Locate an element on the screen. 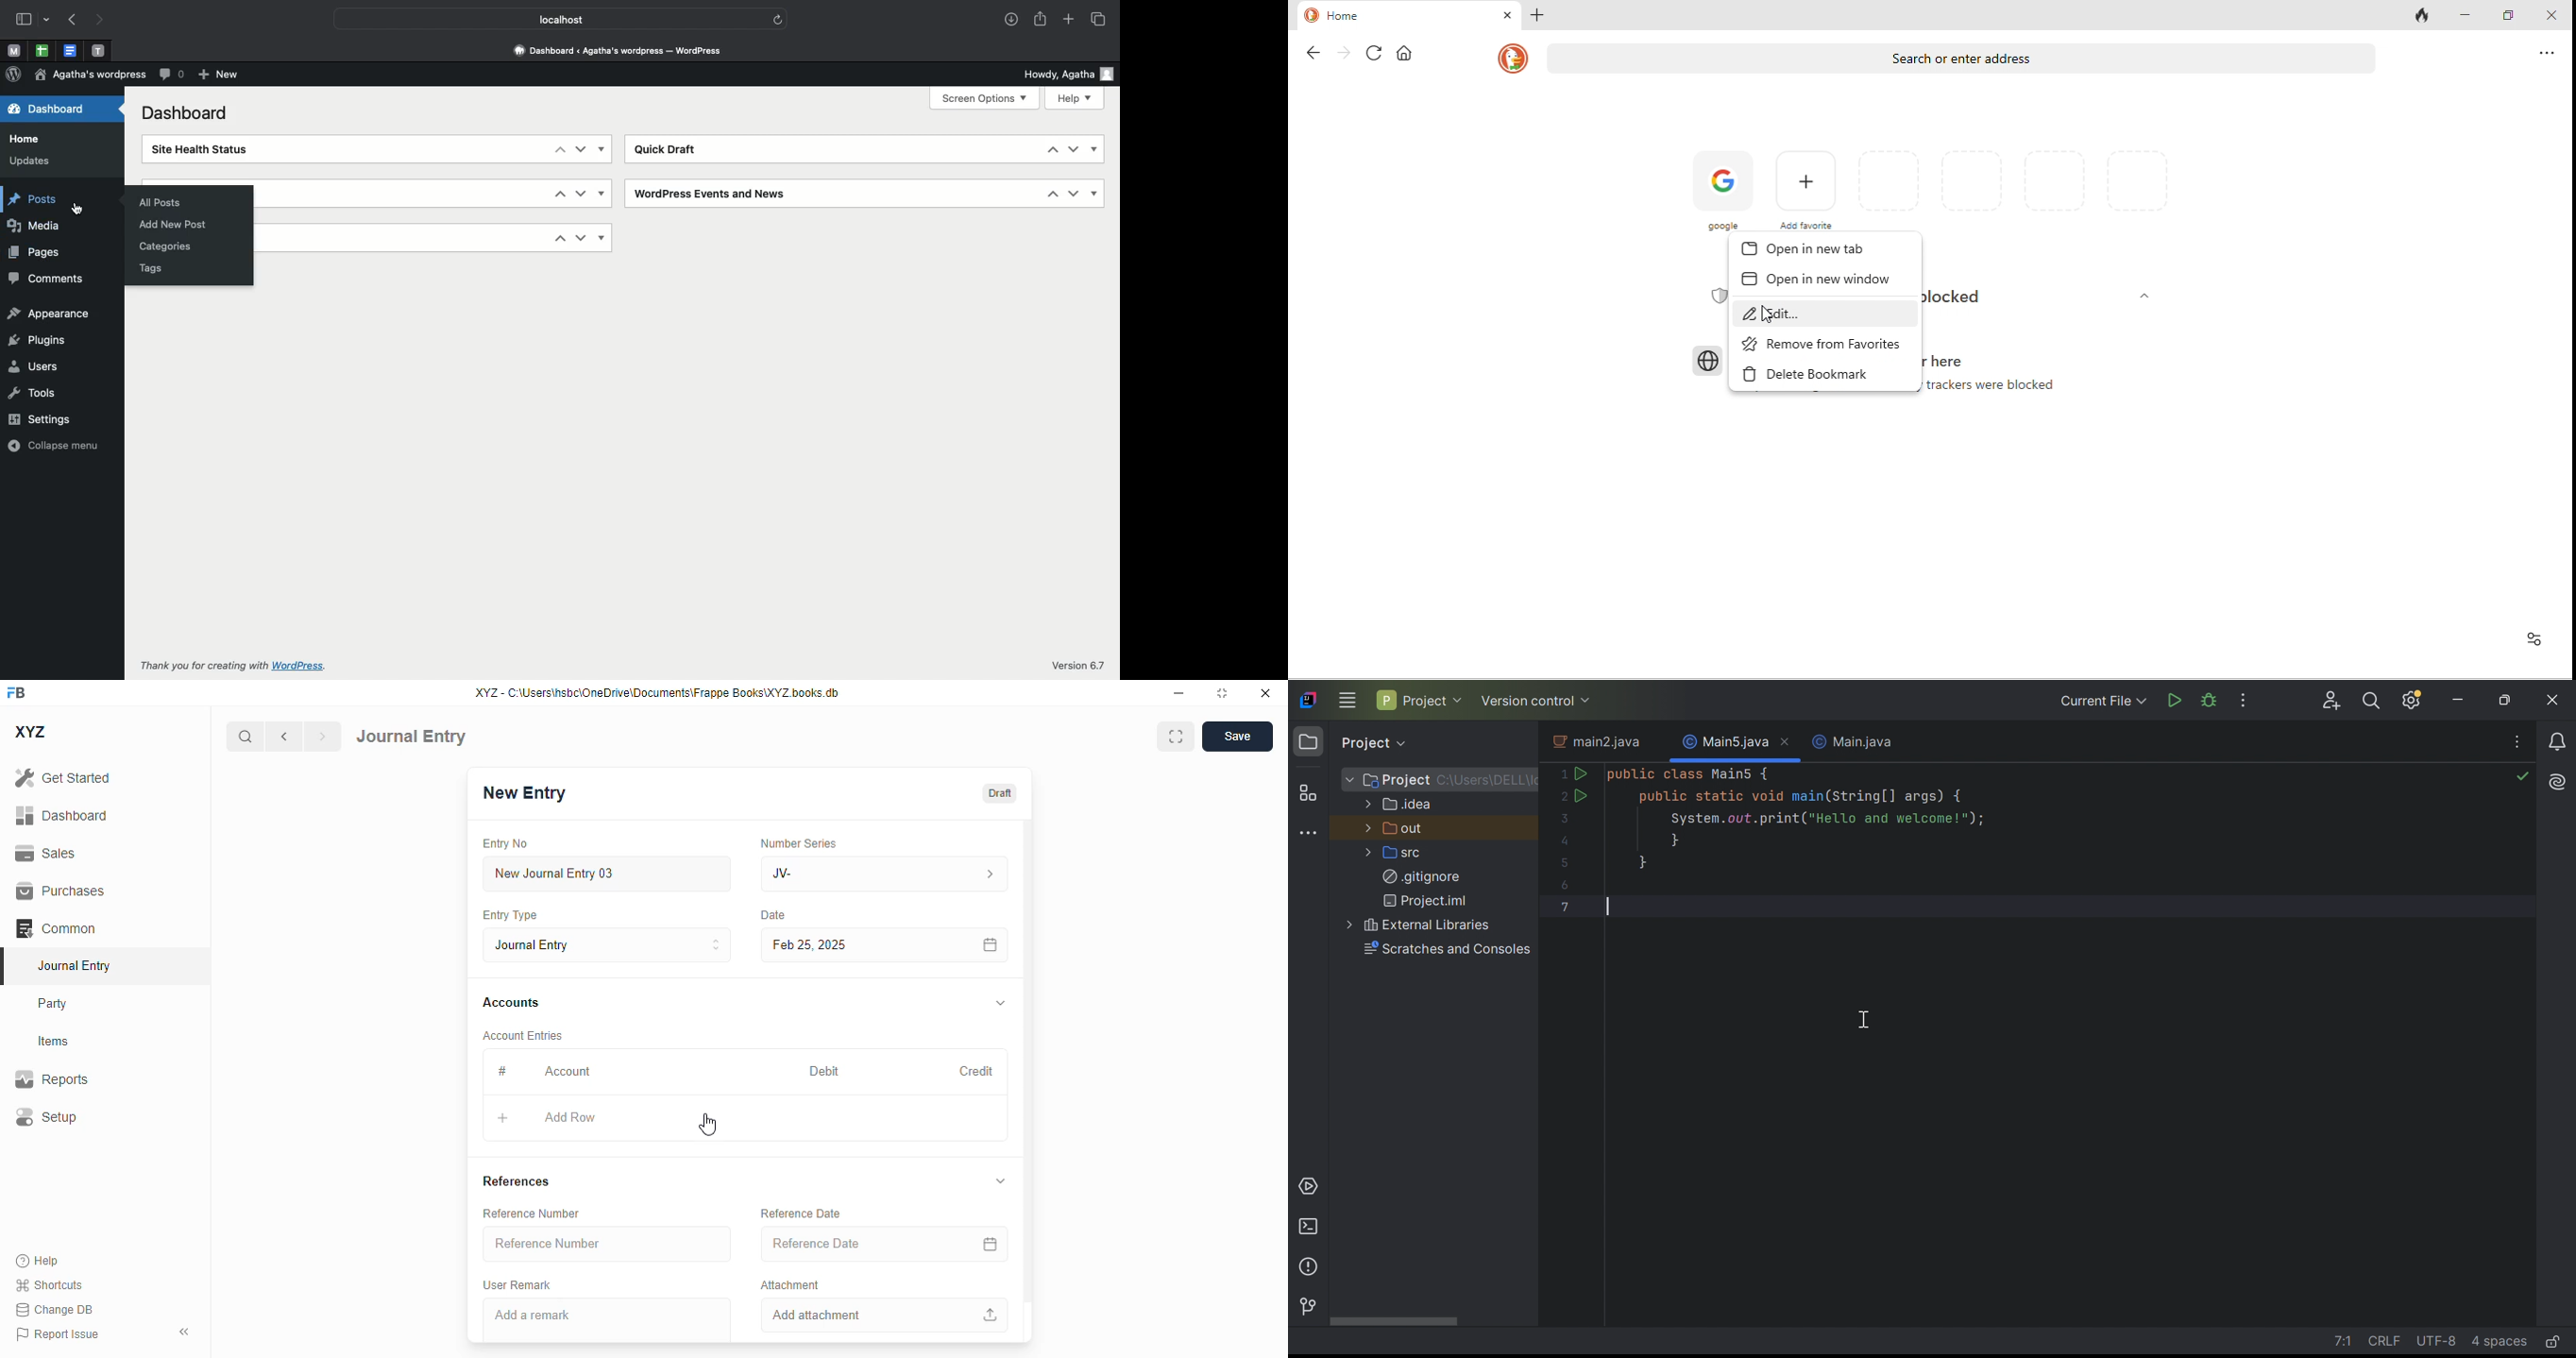 Image resolution: width=2576 pixels, height=1372 pixels. purchases is located at coordinates (61, 891).